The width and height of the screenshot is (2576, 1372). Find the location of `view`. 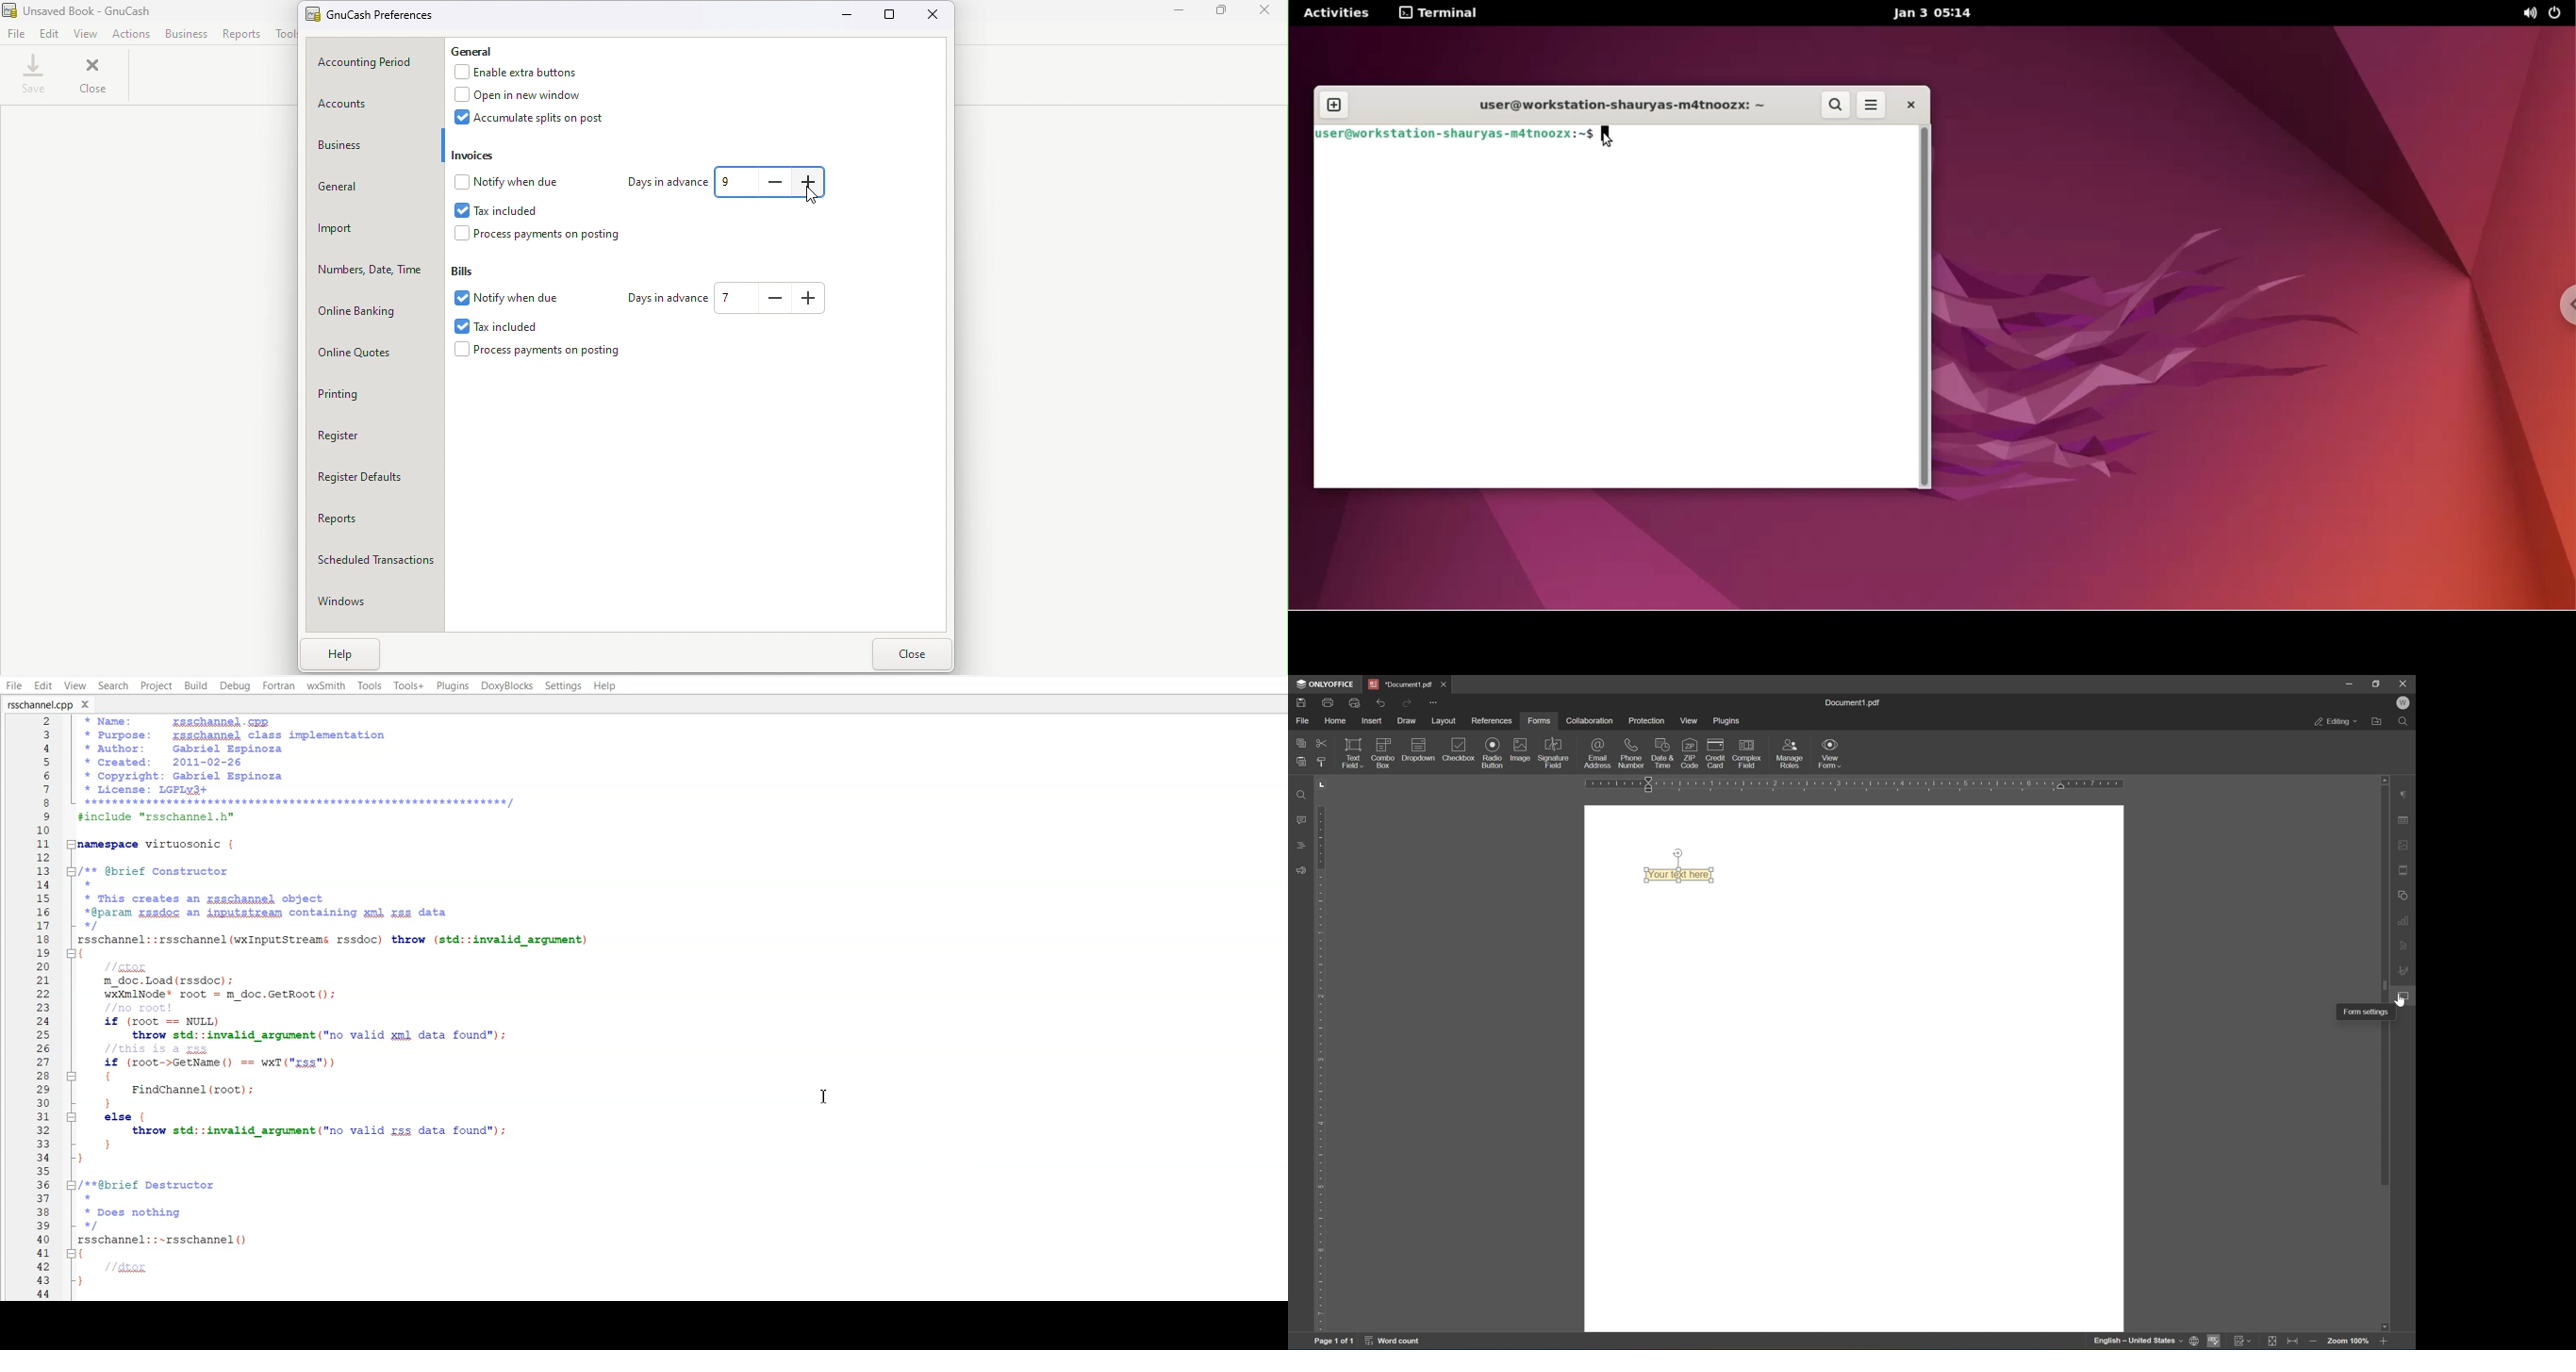

view is located at coordinates (1689, 720).